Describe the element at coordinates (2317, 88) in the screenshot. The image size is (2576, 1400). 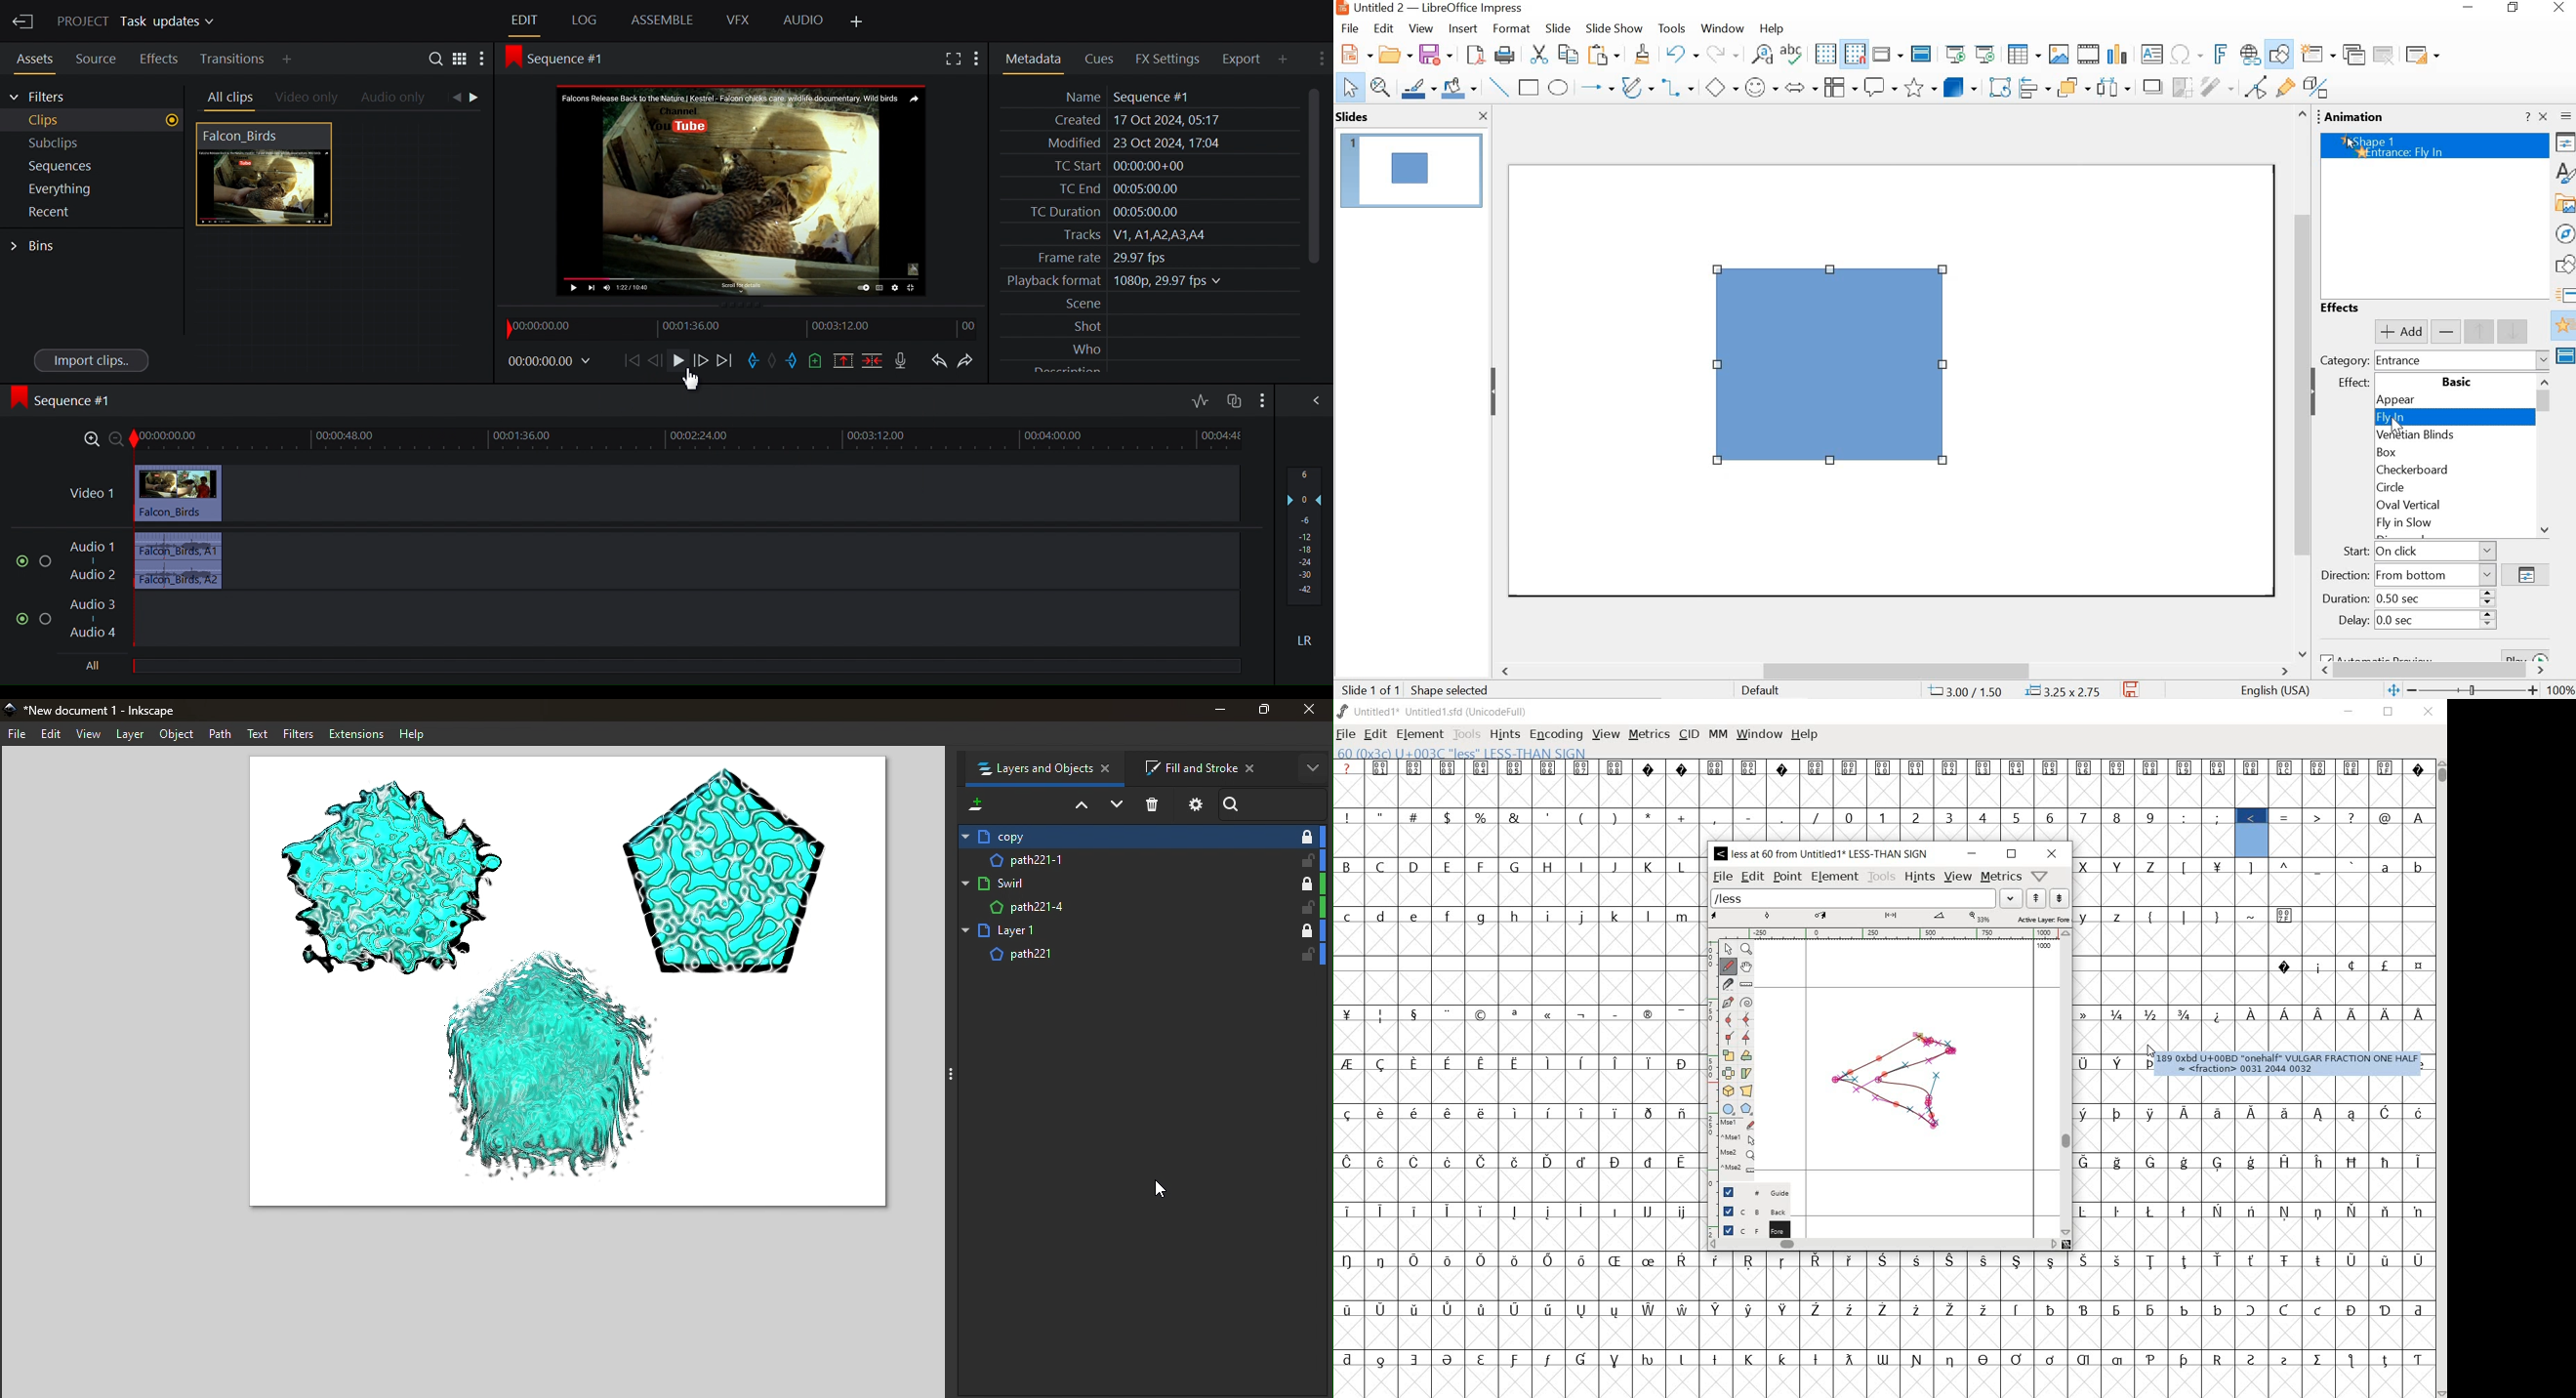
I see `toggle extrusion` at that location.